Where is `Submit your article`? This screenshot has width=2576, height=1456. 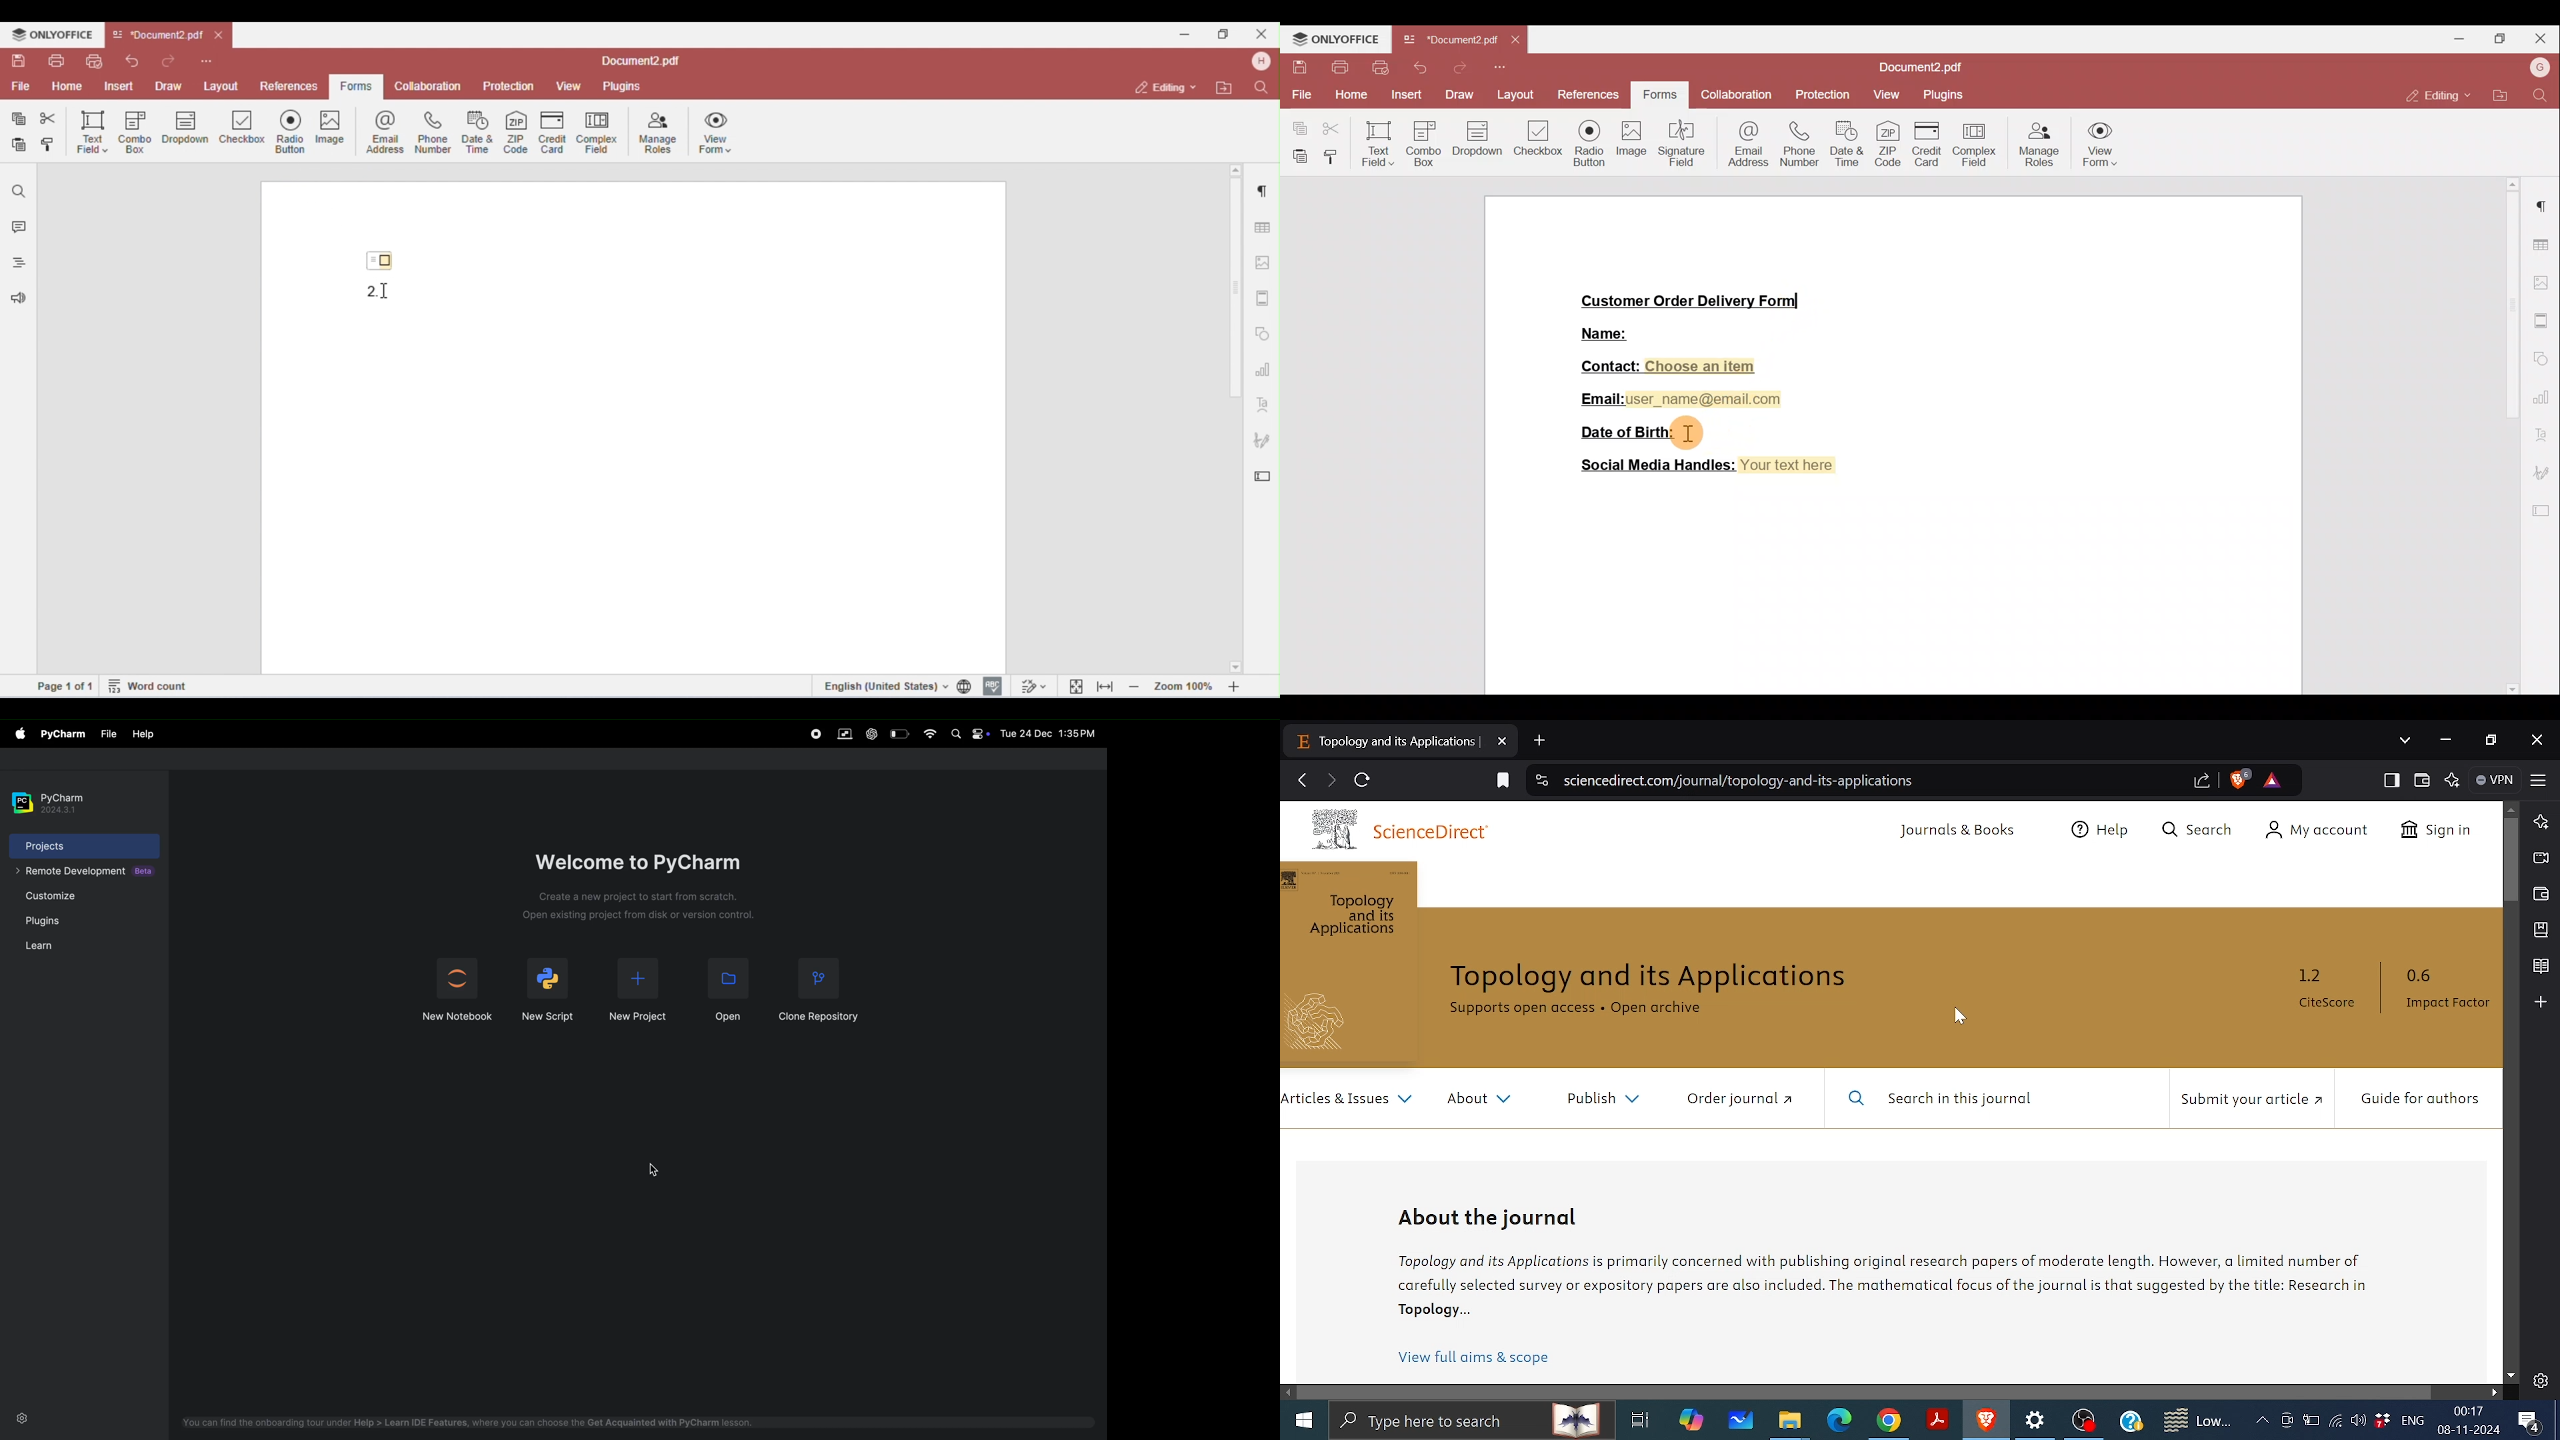 Submit your article is located at coordinates (2252, 1099).